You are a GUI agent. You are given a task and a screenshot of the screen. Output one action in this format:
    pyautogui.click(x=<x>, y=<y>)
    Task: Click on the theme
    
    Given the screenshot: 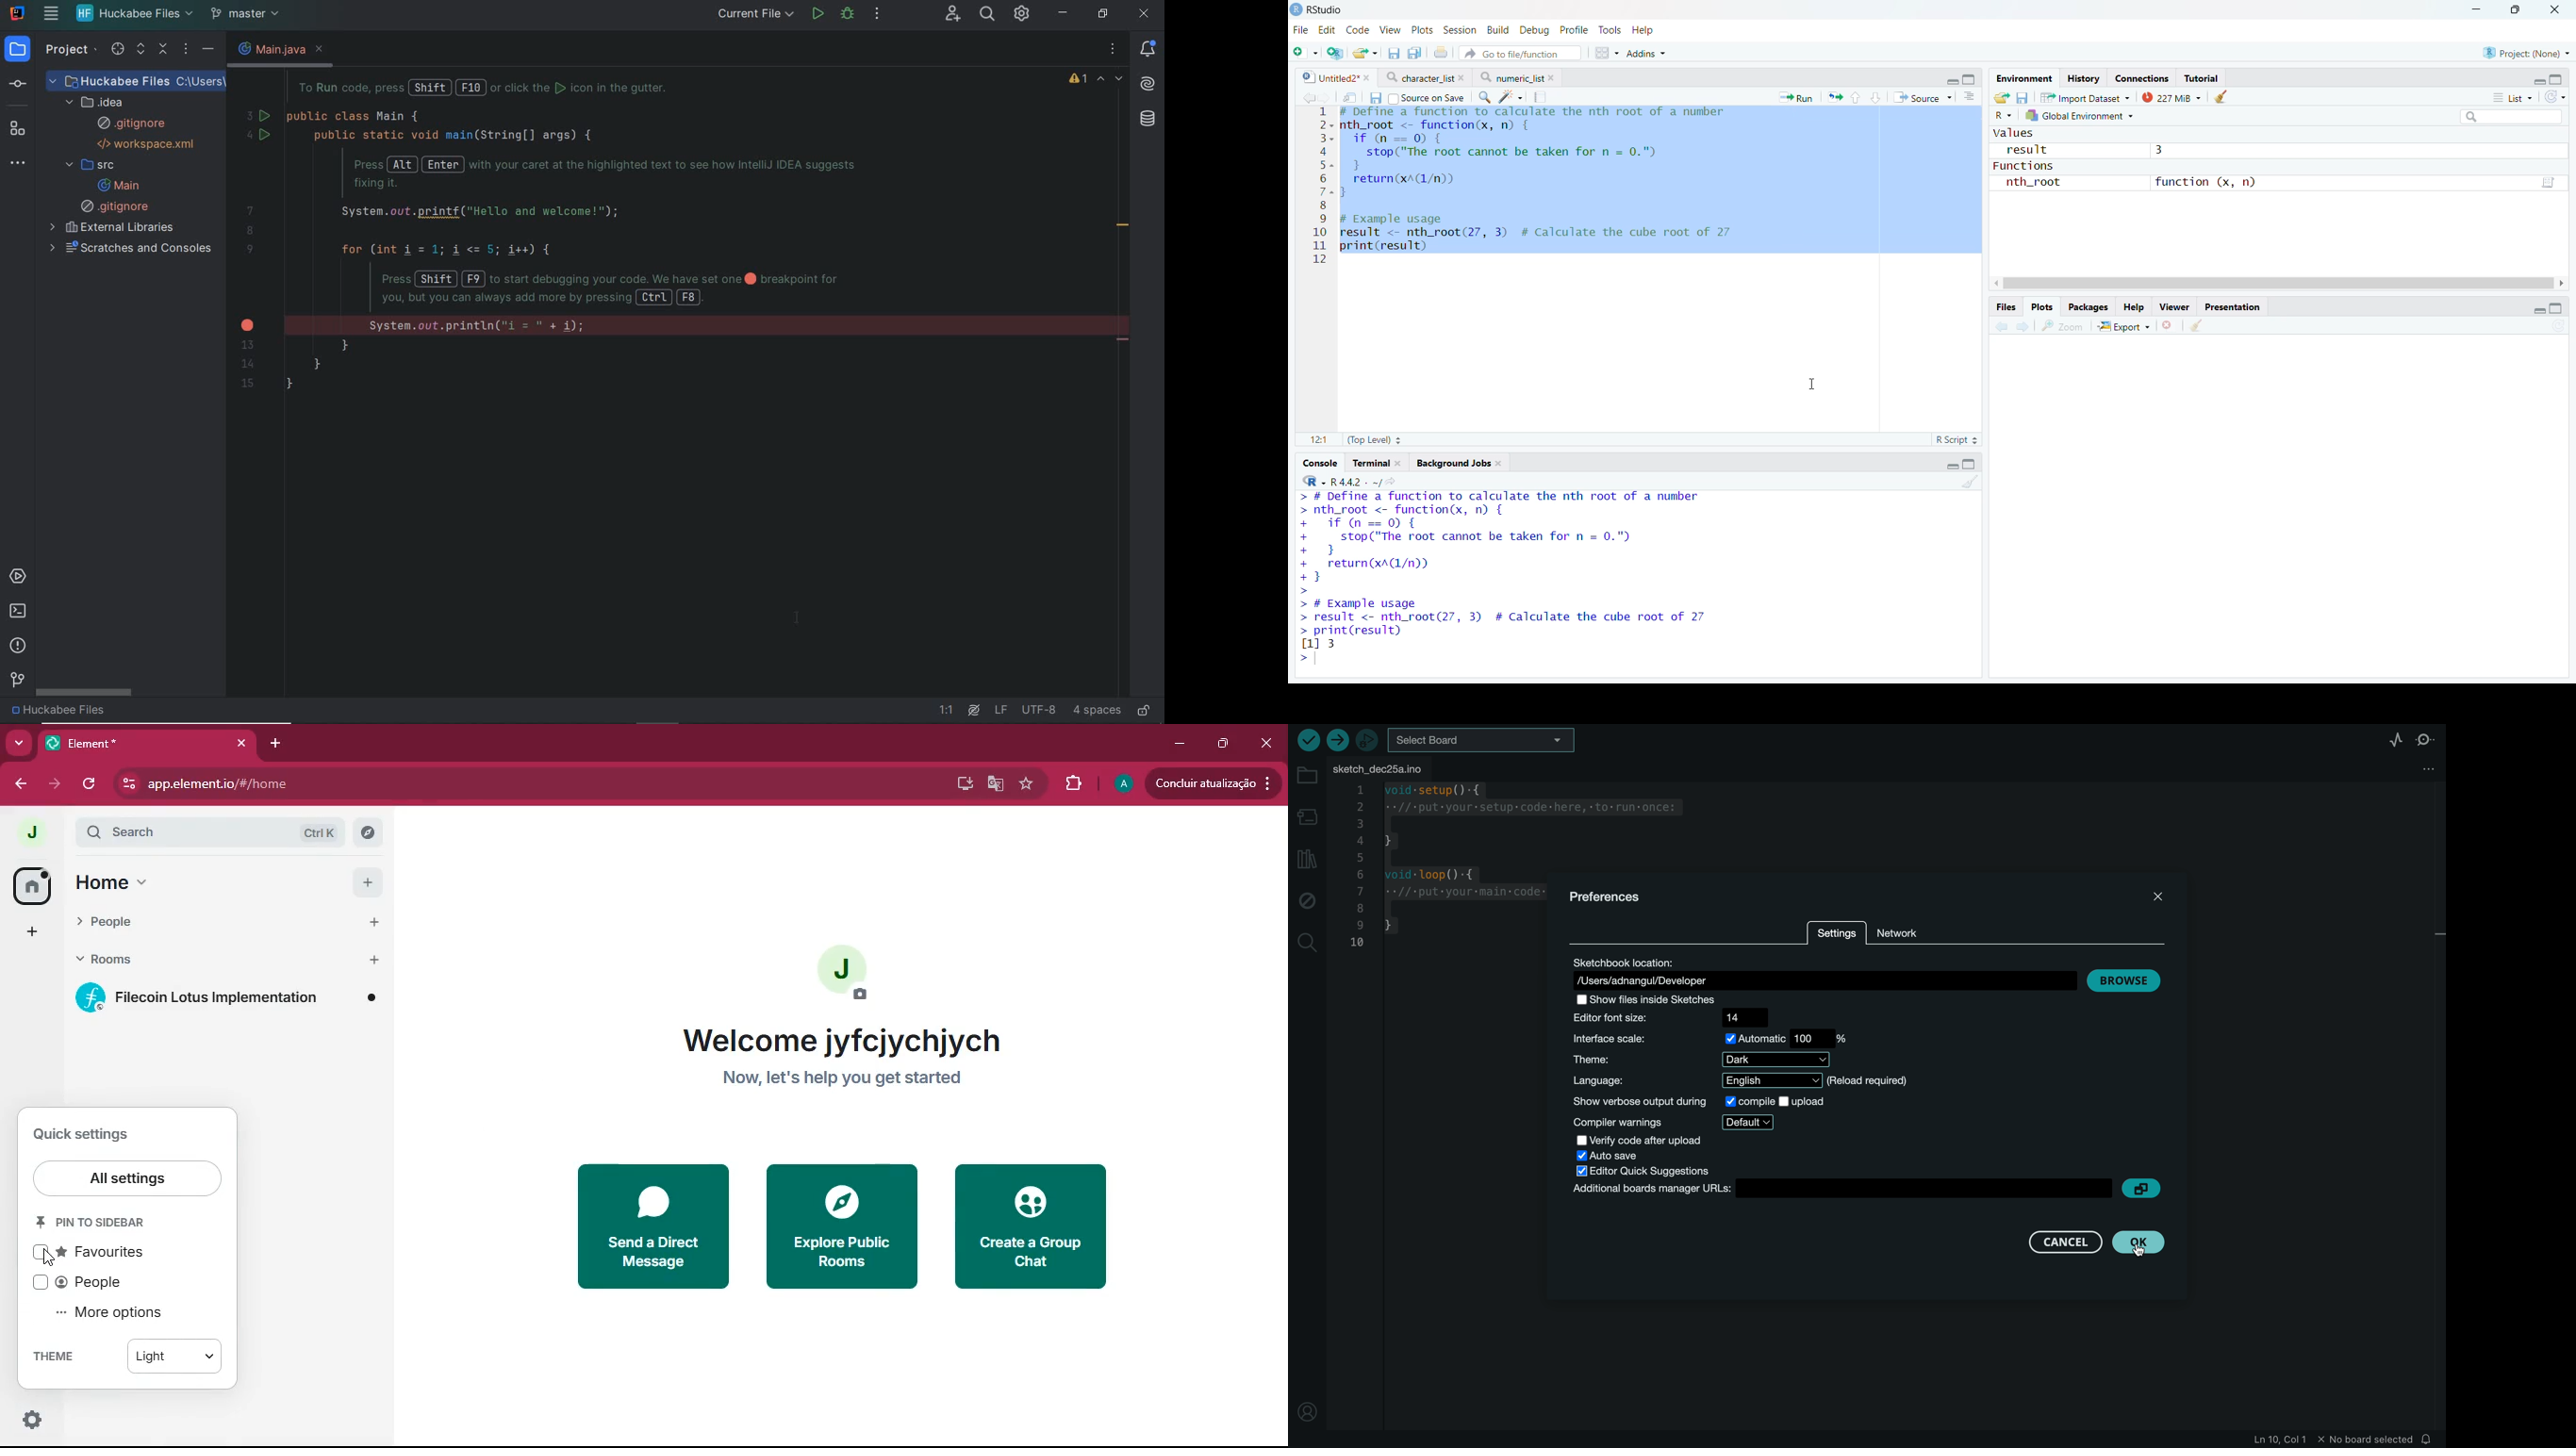 What is the action you would take?
    pyautogui.click(x=67, y=1356)
    